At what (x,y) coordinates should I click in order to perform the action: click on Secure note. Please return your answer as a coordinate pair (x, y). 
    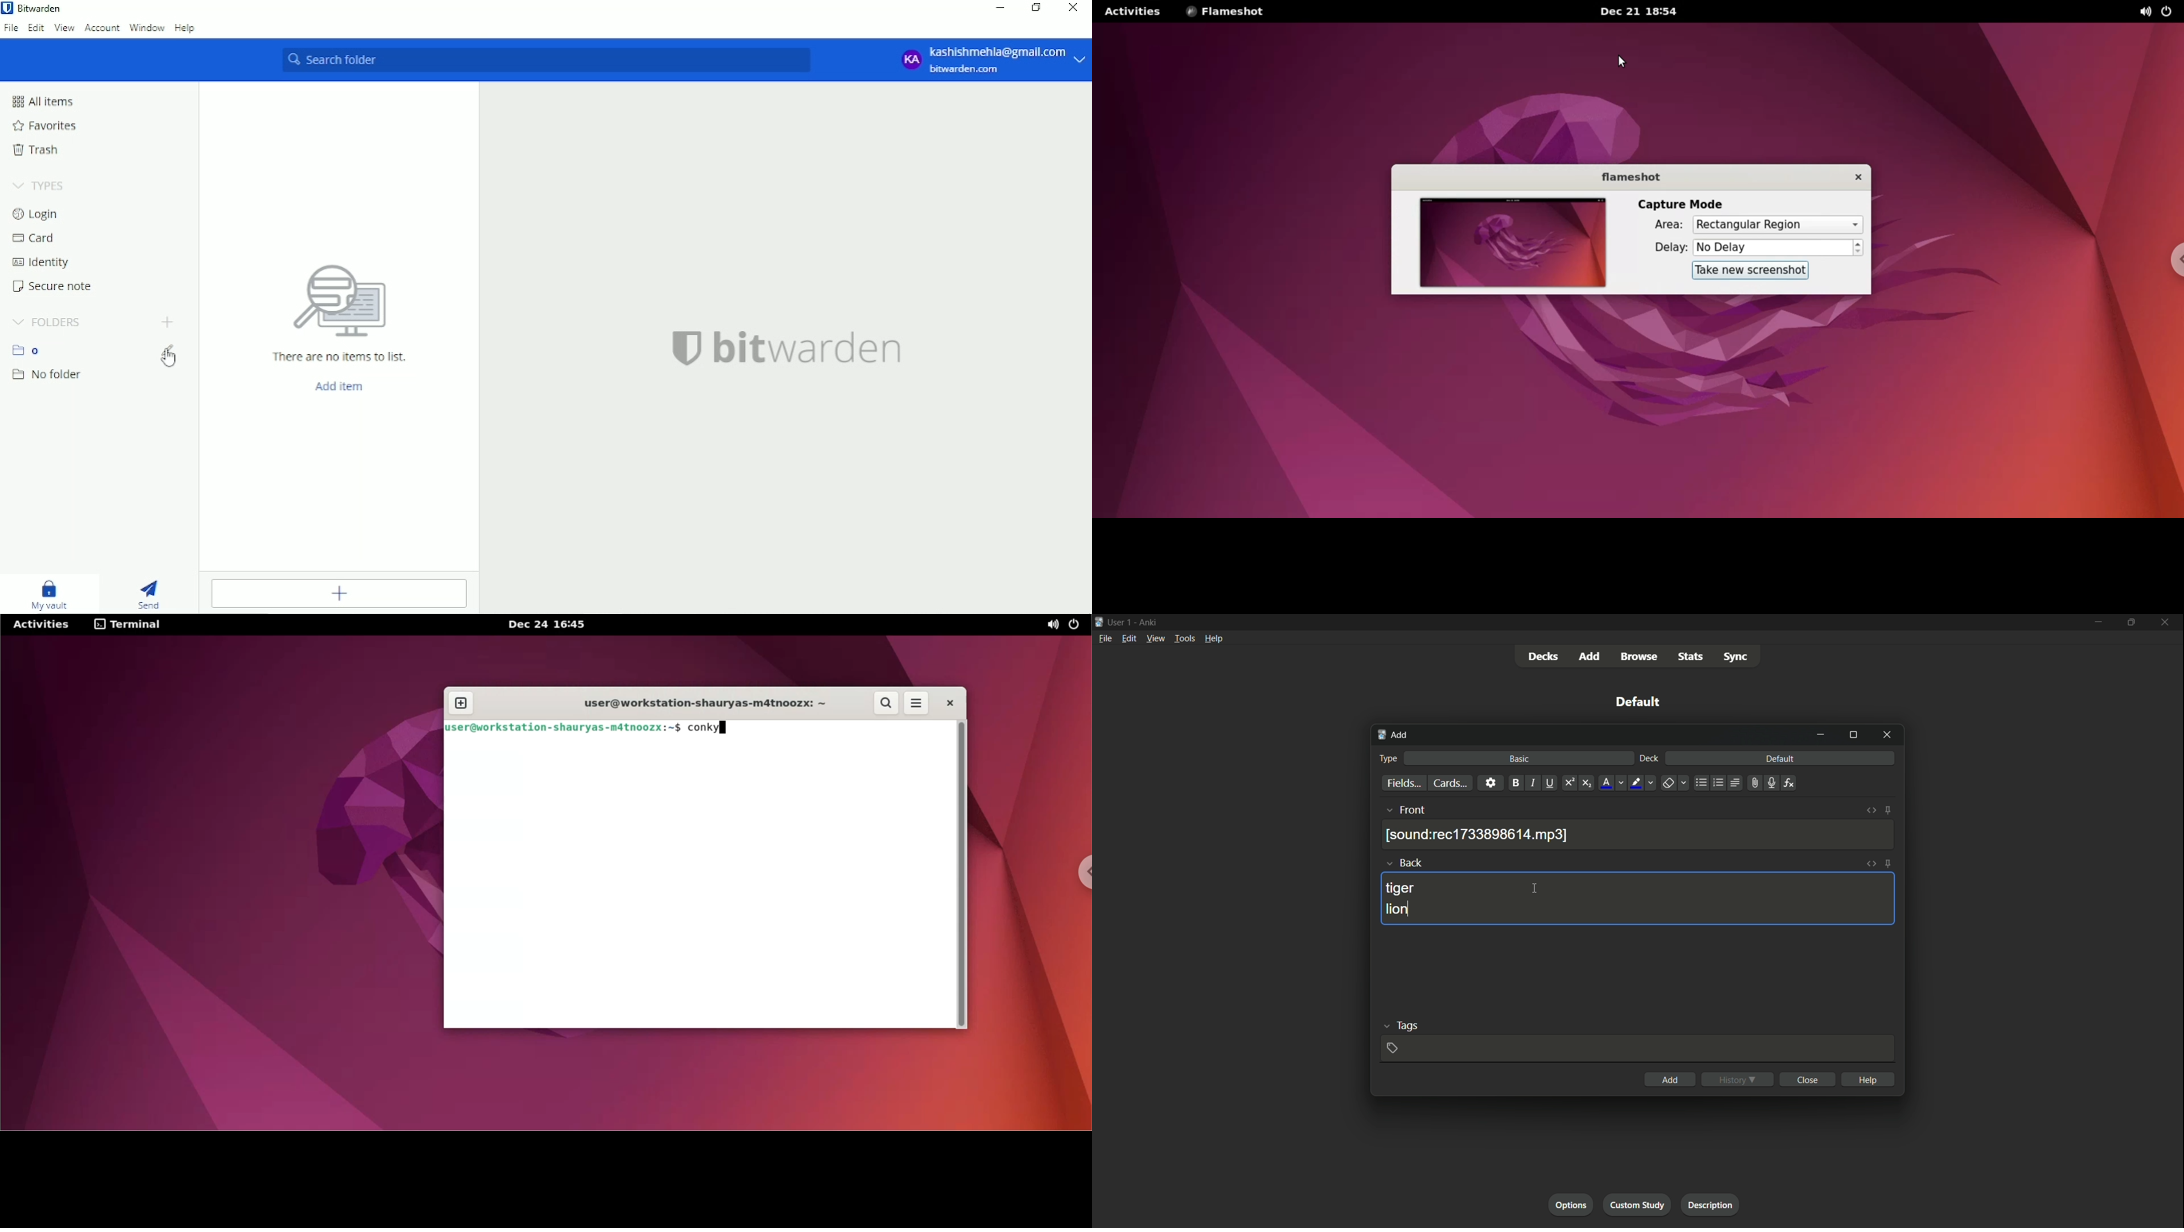
    Looking at the image, I should click on (55, 286).